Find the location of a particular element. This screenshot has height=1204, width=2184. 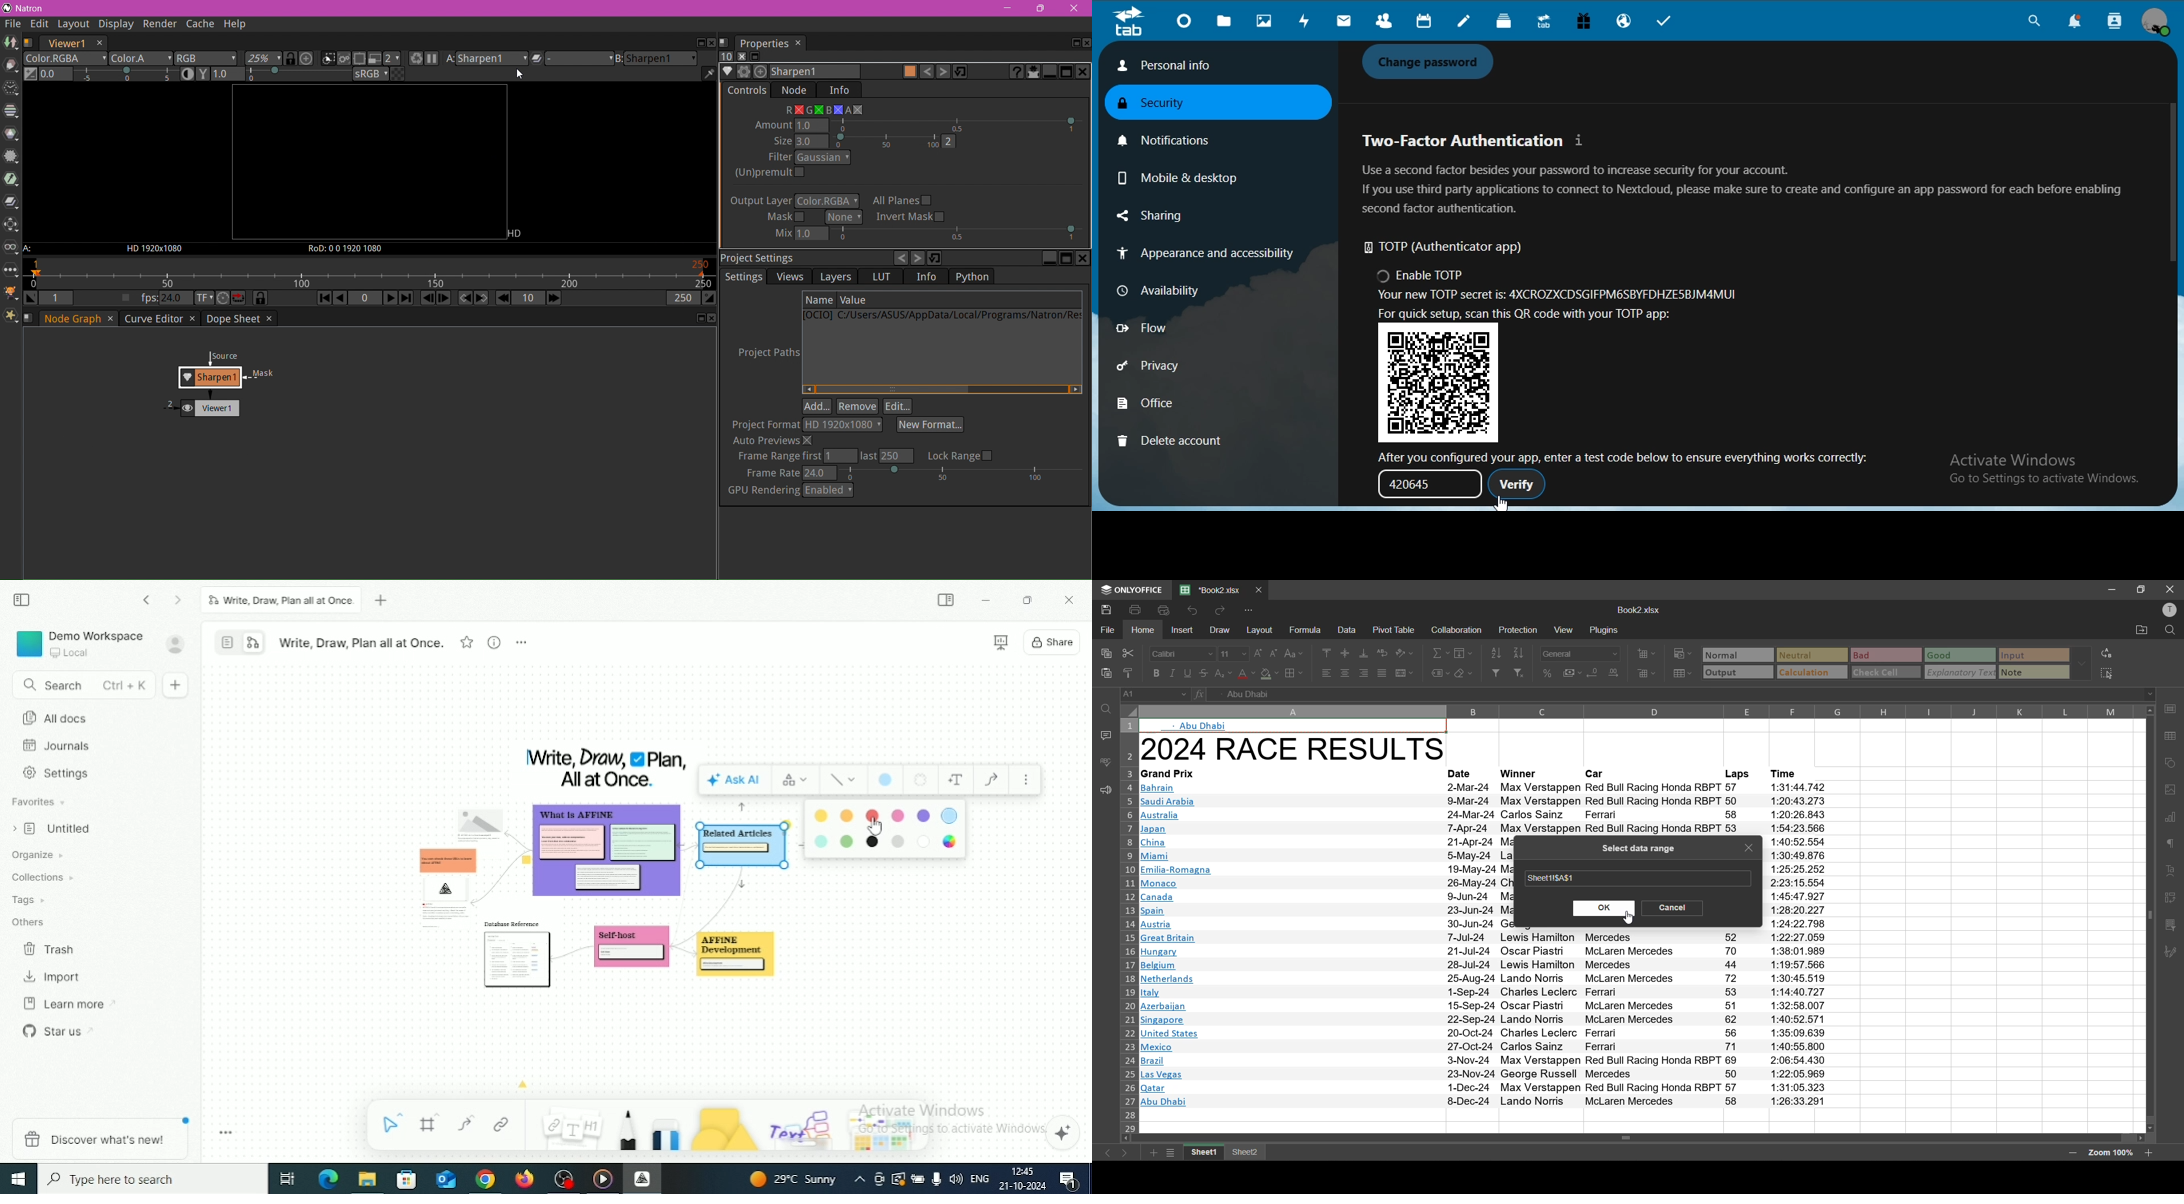

Meet Now is located at coordinates (880, 1179).